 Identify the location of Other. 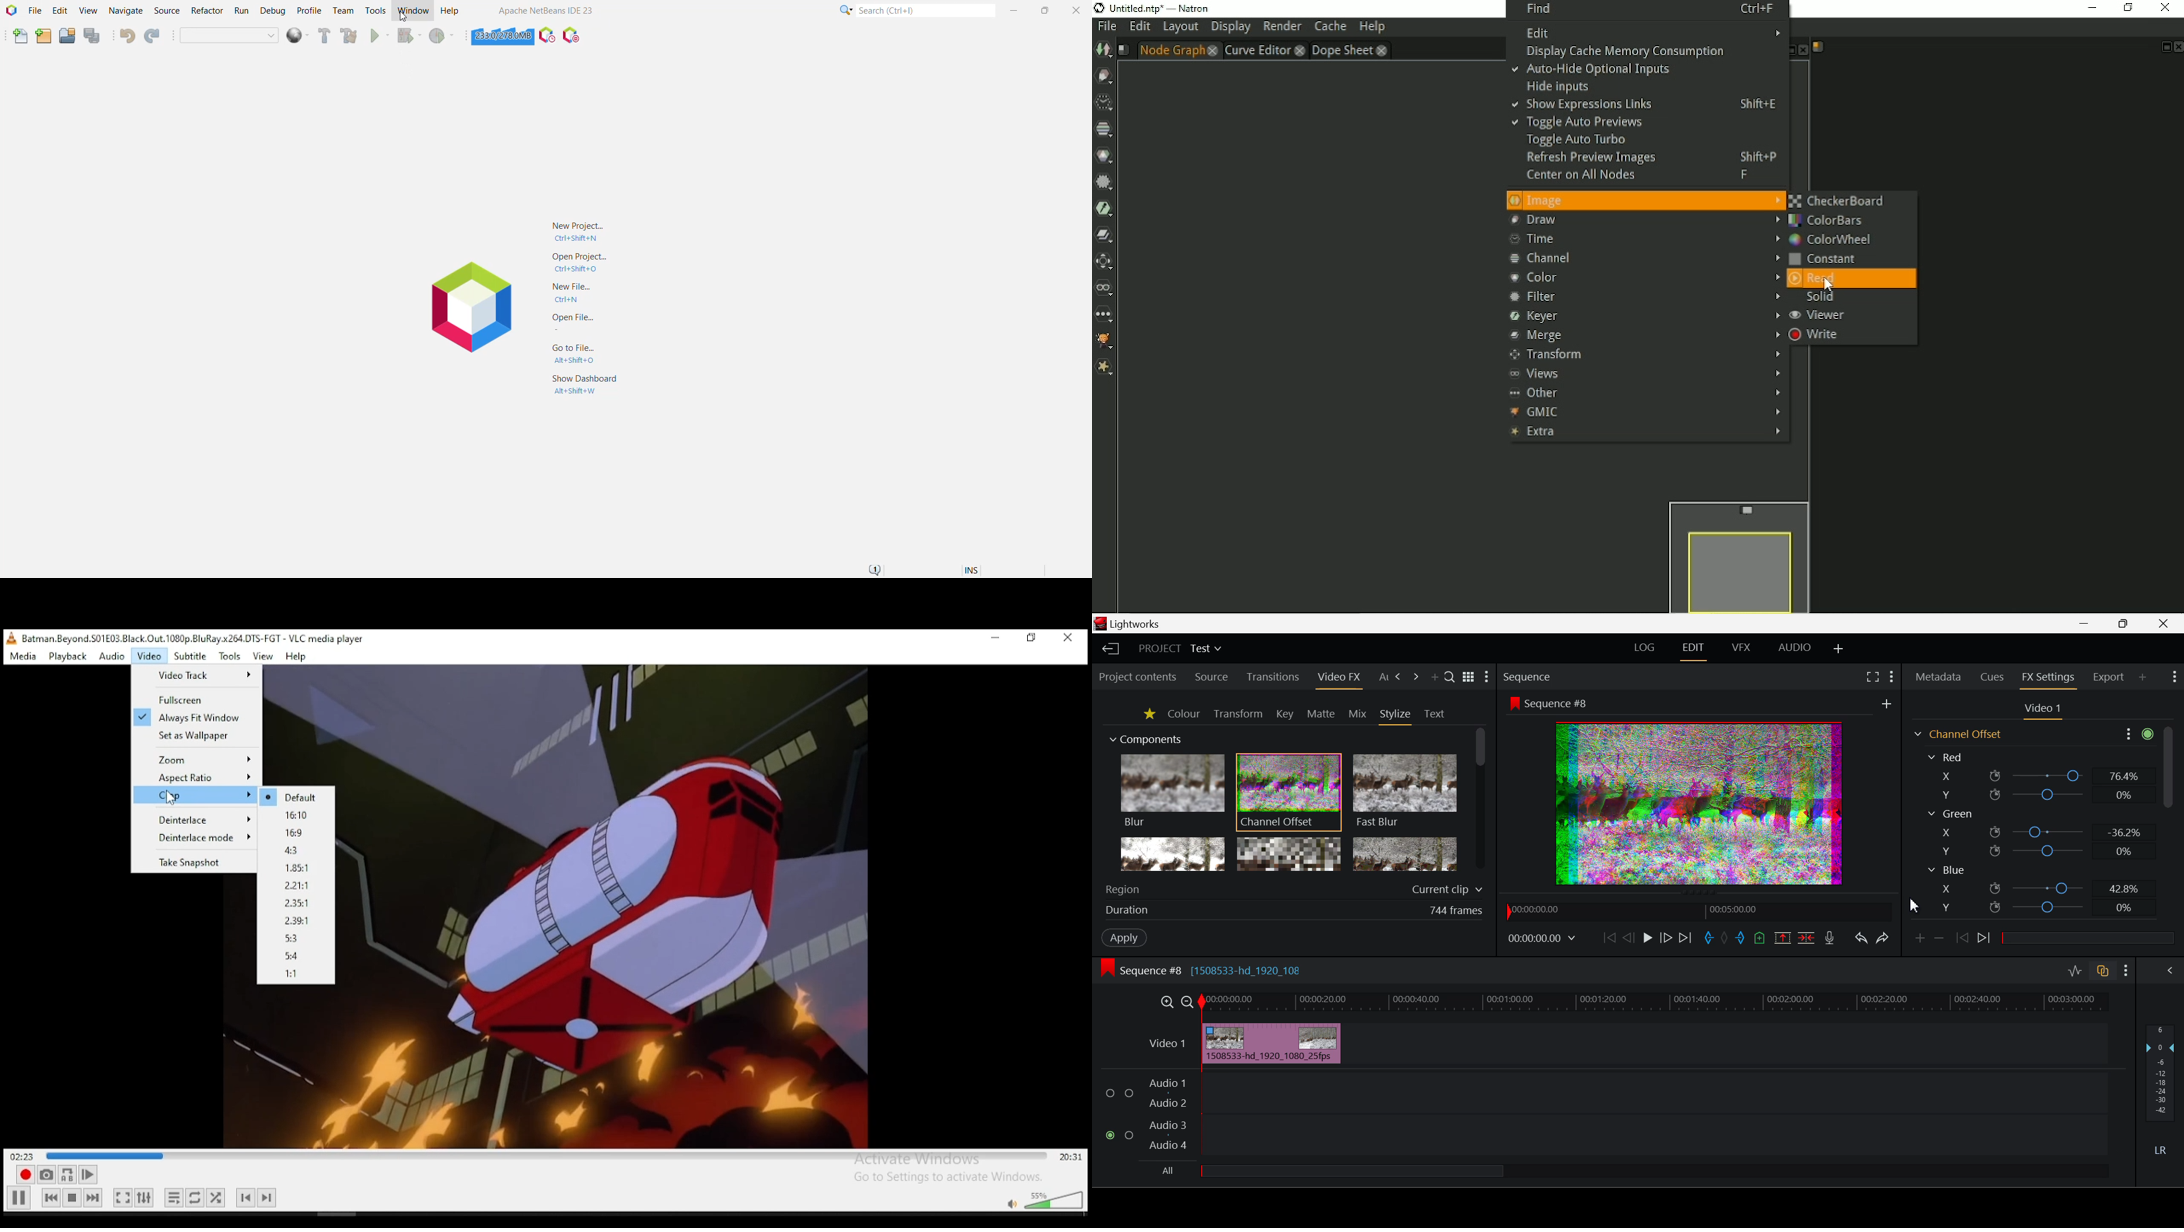
(1105, 315).